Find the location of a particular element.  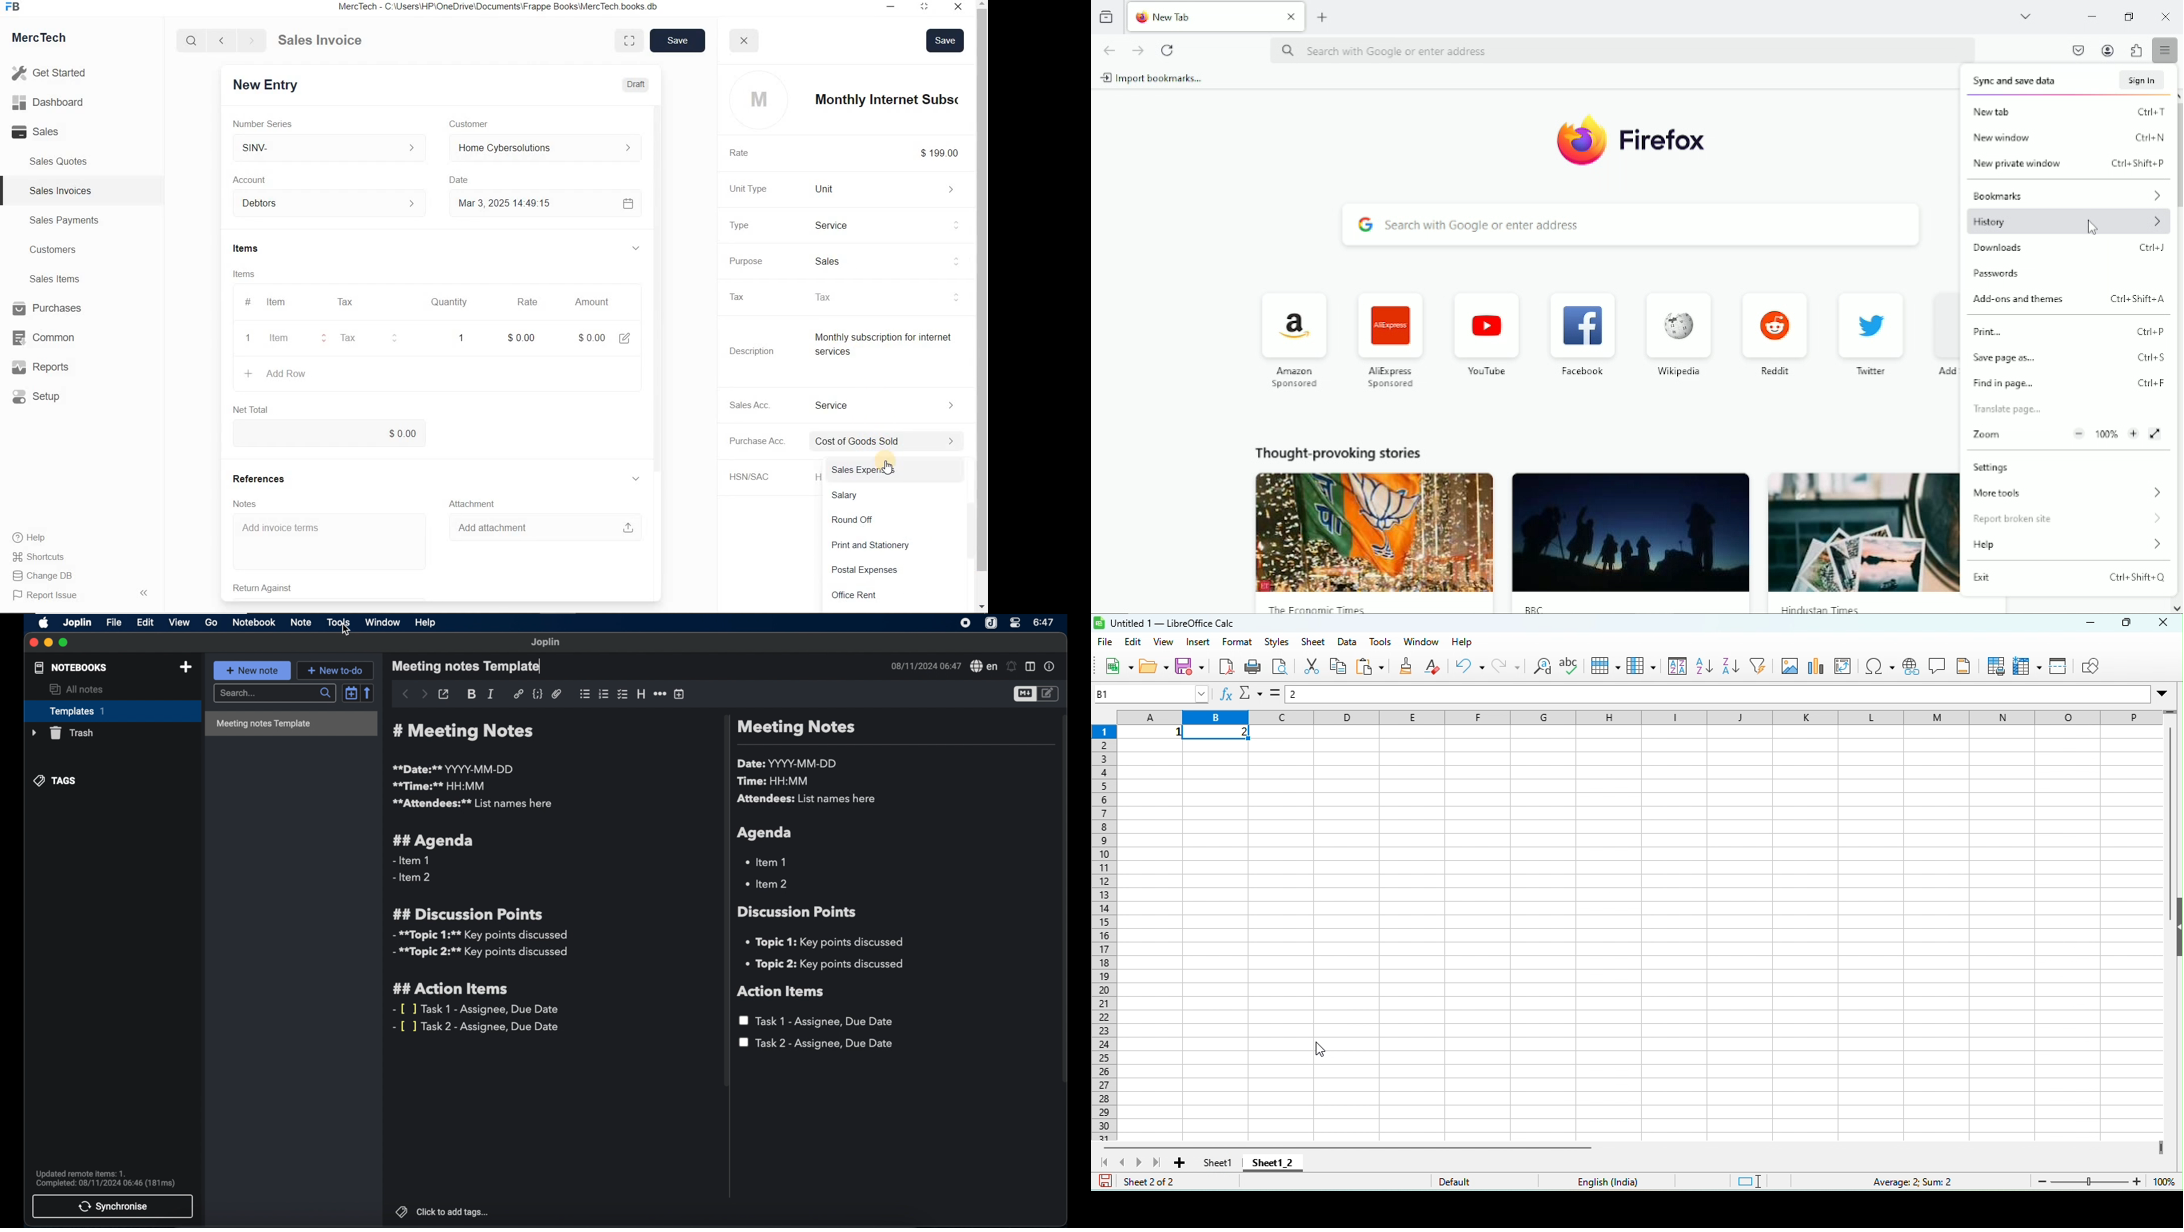

Sales Invoice is located at coordinates (321, 41).